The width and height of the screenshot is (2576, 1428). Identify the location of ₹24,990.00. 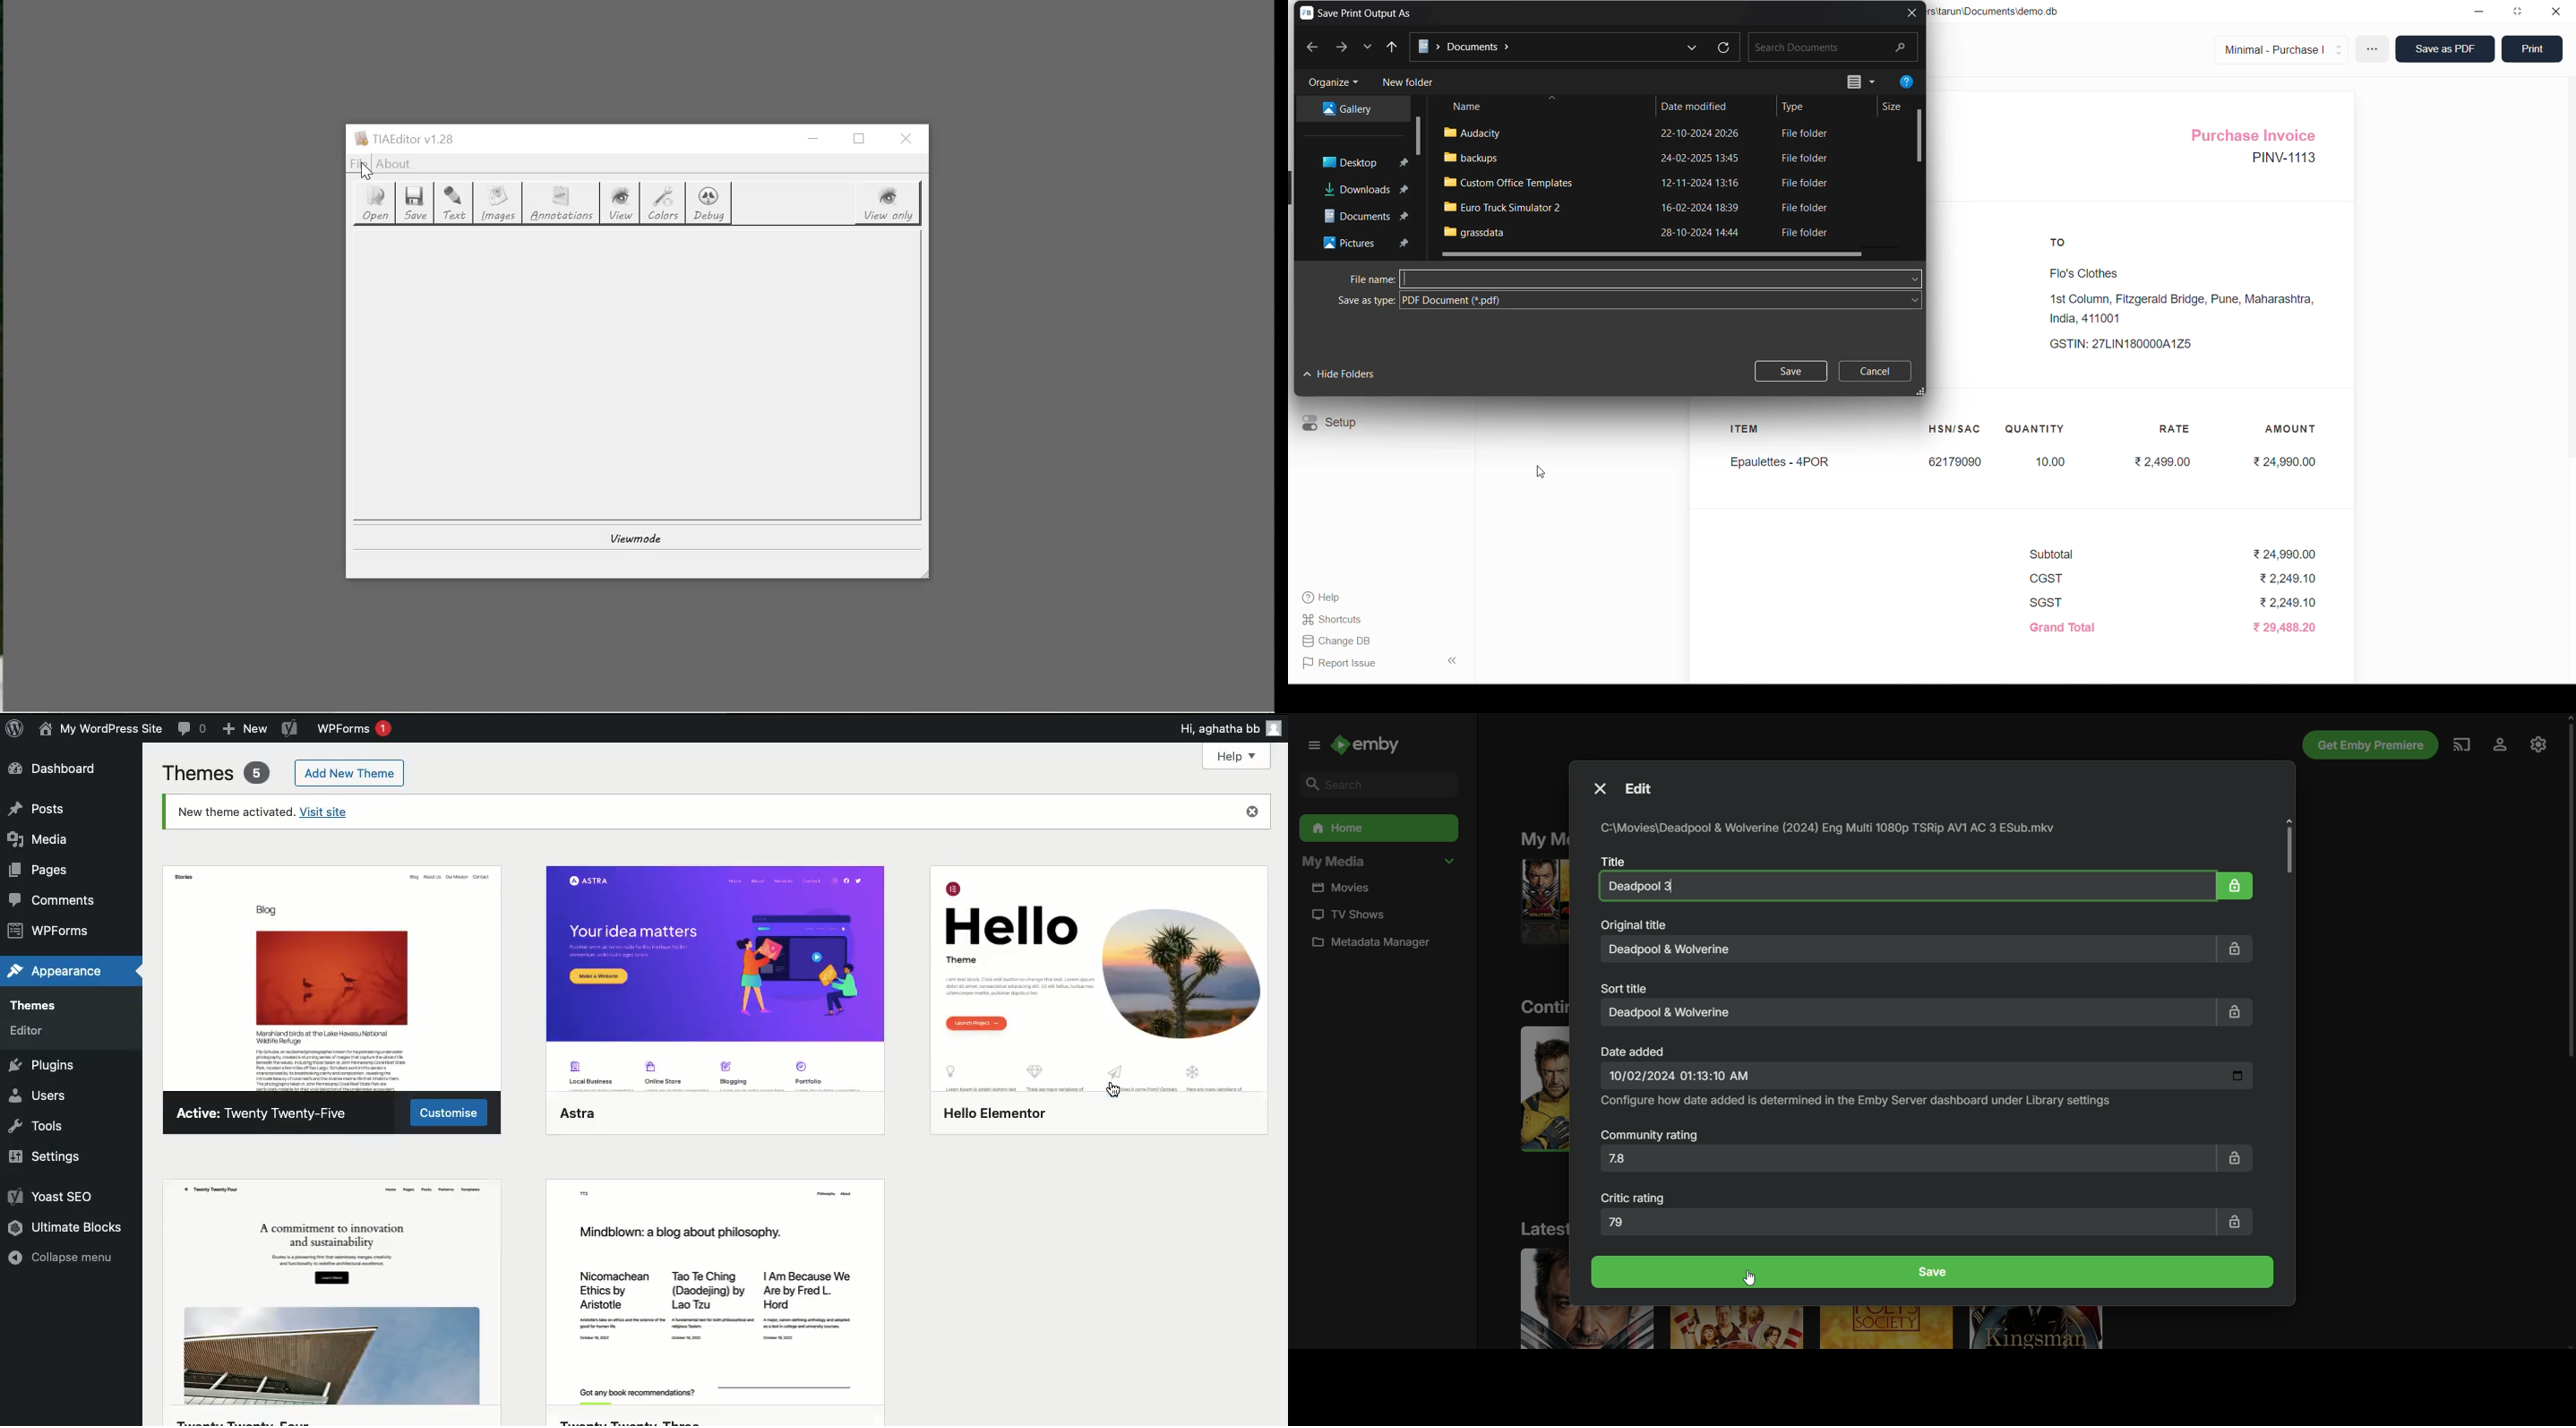
(2290, 464).